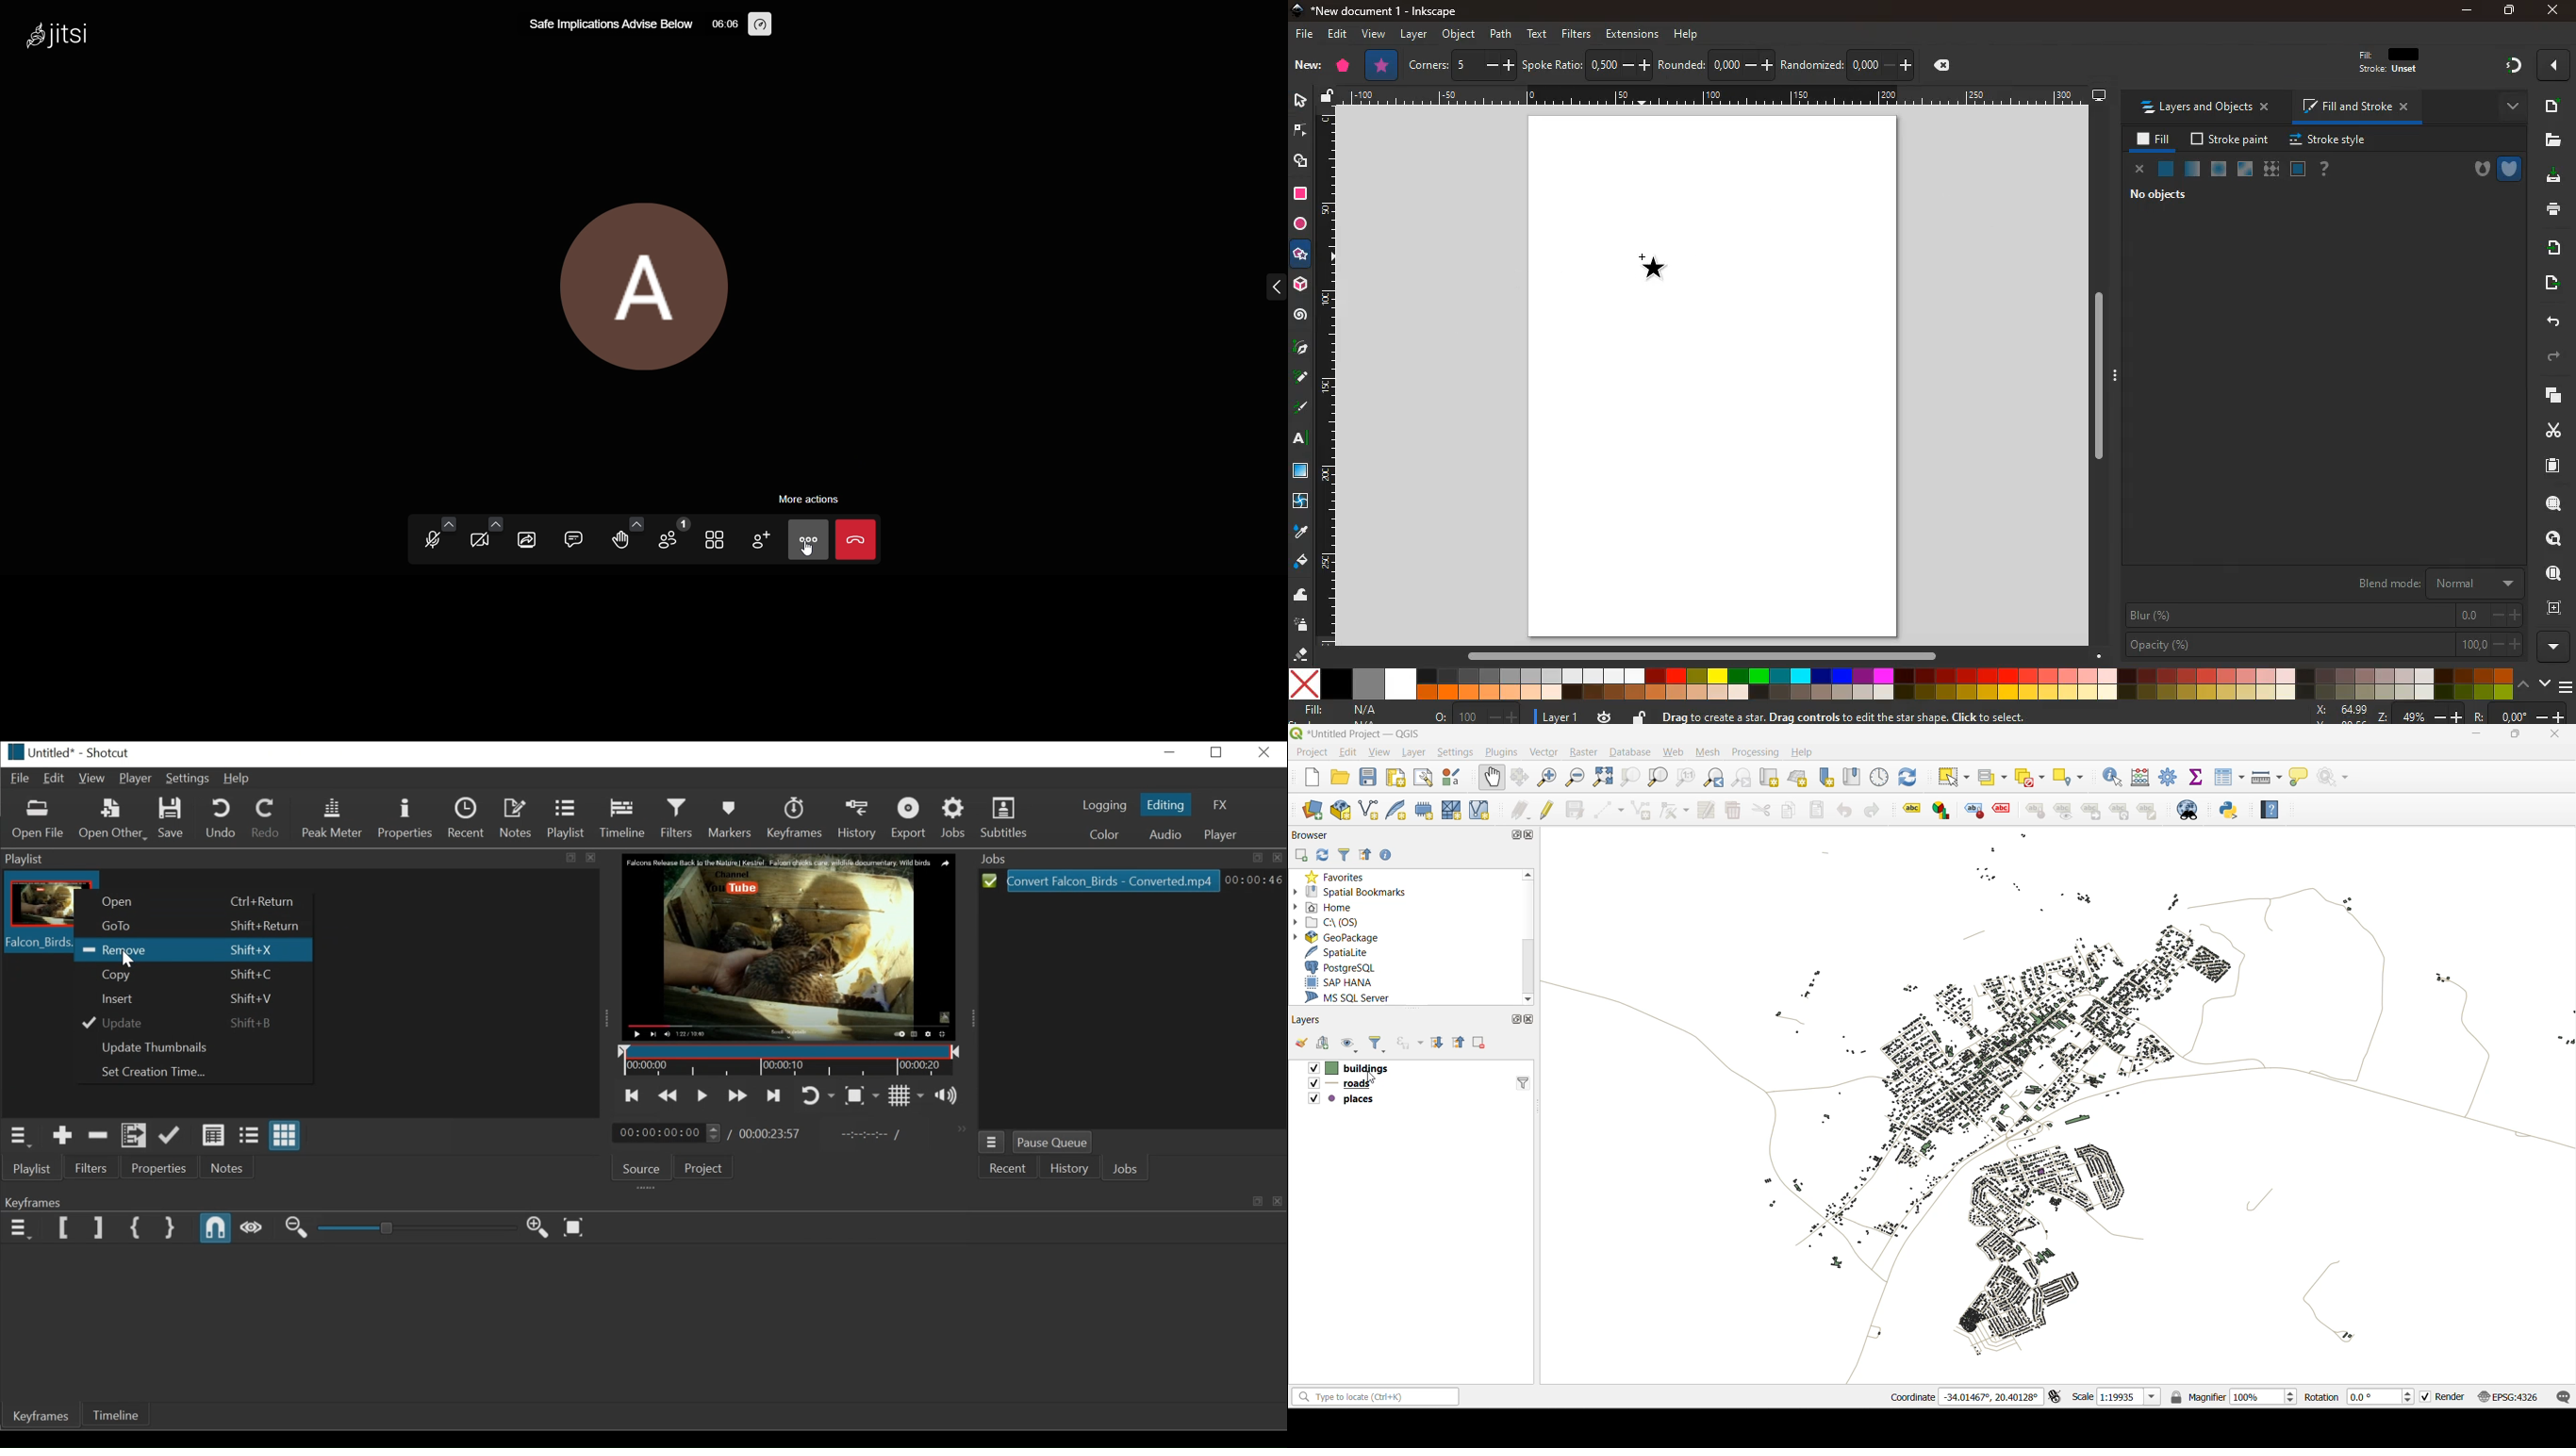 The image size is (2576, 1456). Describe the element at coordinates (267, 819) in the screenshot. I see `Redo` at that location.